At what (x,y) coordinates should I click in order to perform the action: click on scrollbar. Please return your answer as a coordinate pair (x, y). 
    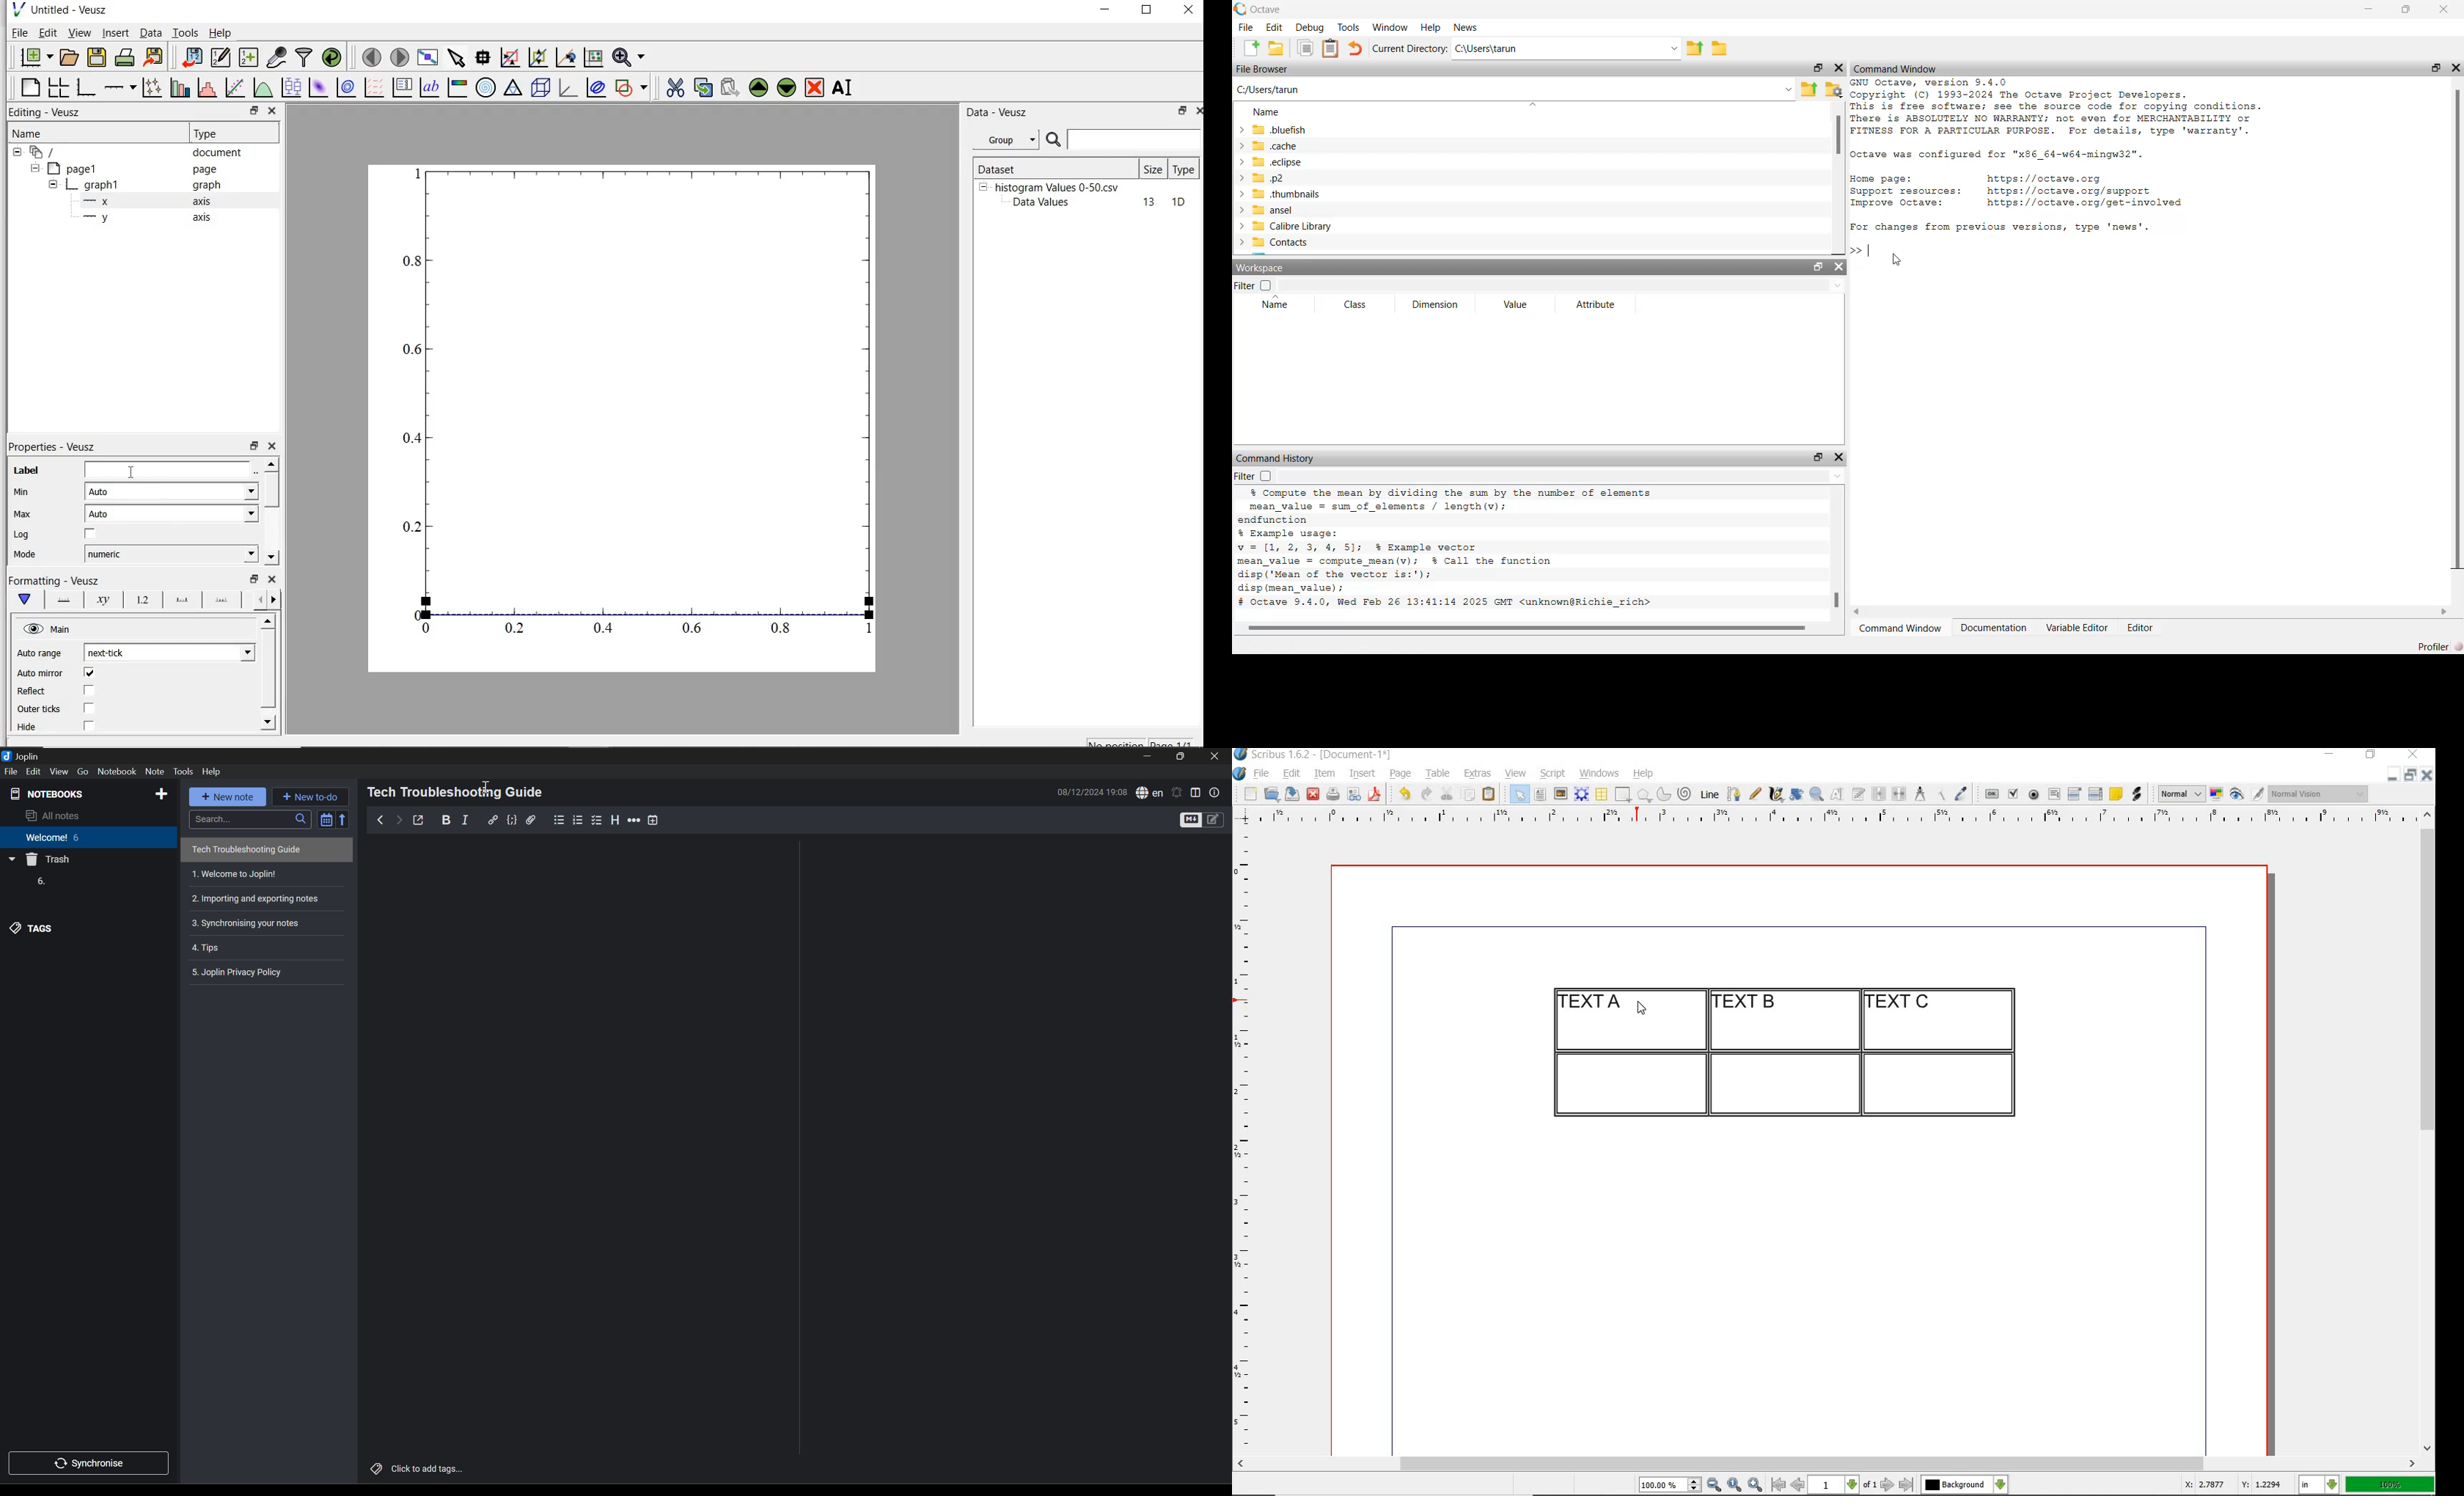
    Looking at the image, I should click on (2429, 1130).